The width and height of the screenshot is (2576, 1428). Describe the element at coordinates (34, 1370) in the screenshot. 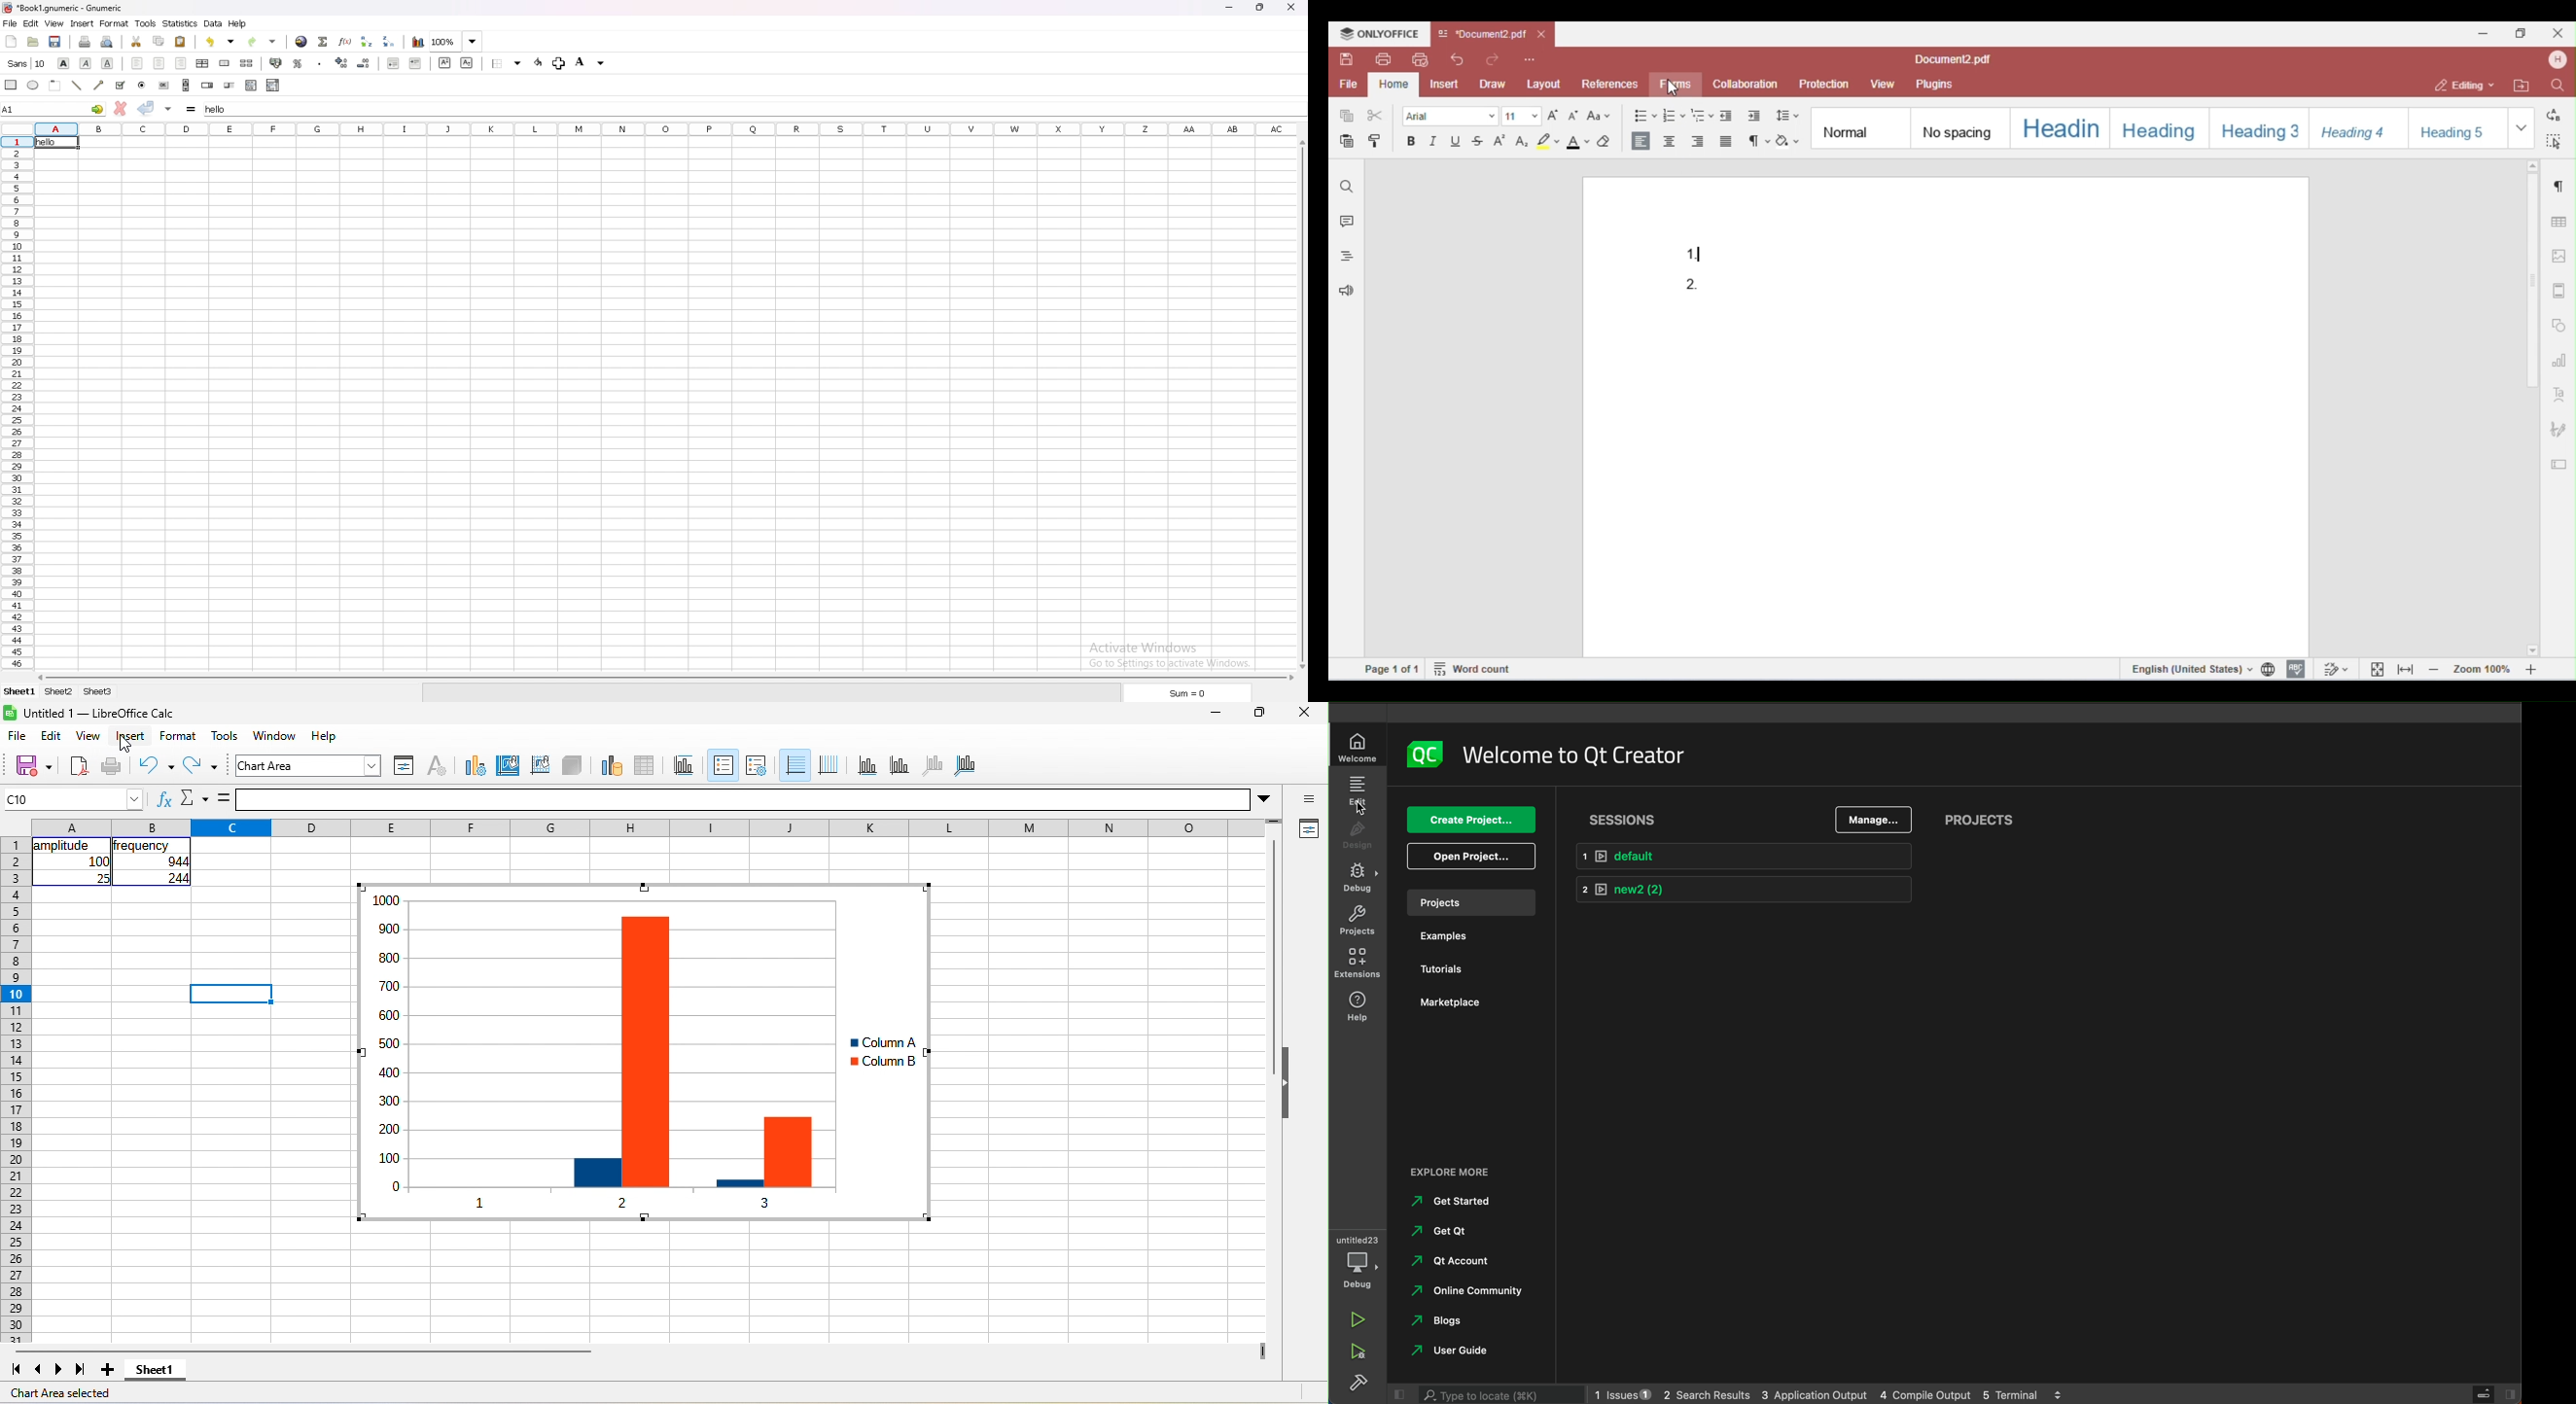

I see `previous sheet` at that location.